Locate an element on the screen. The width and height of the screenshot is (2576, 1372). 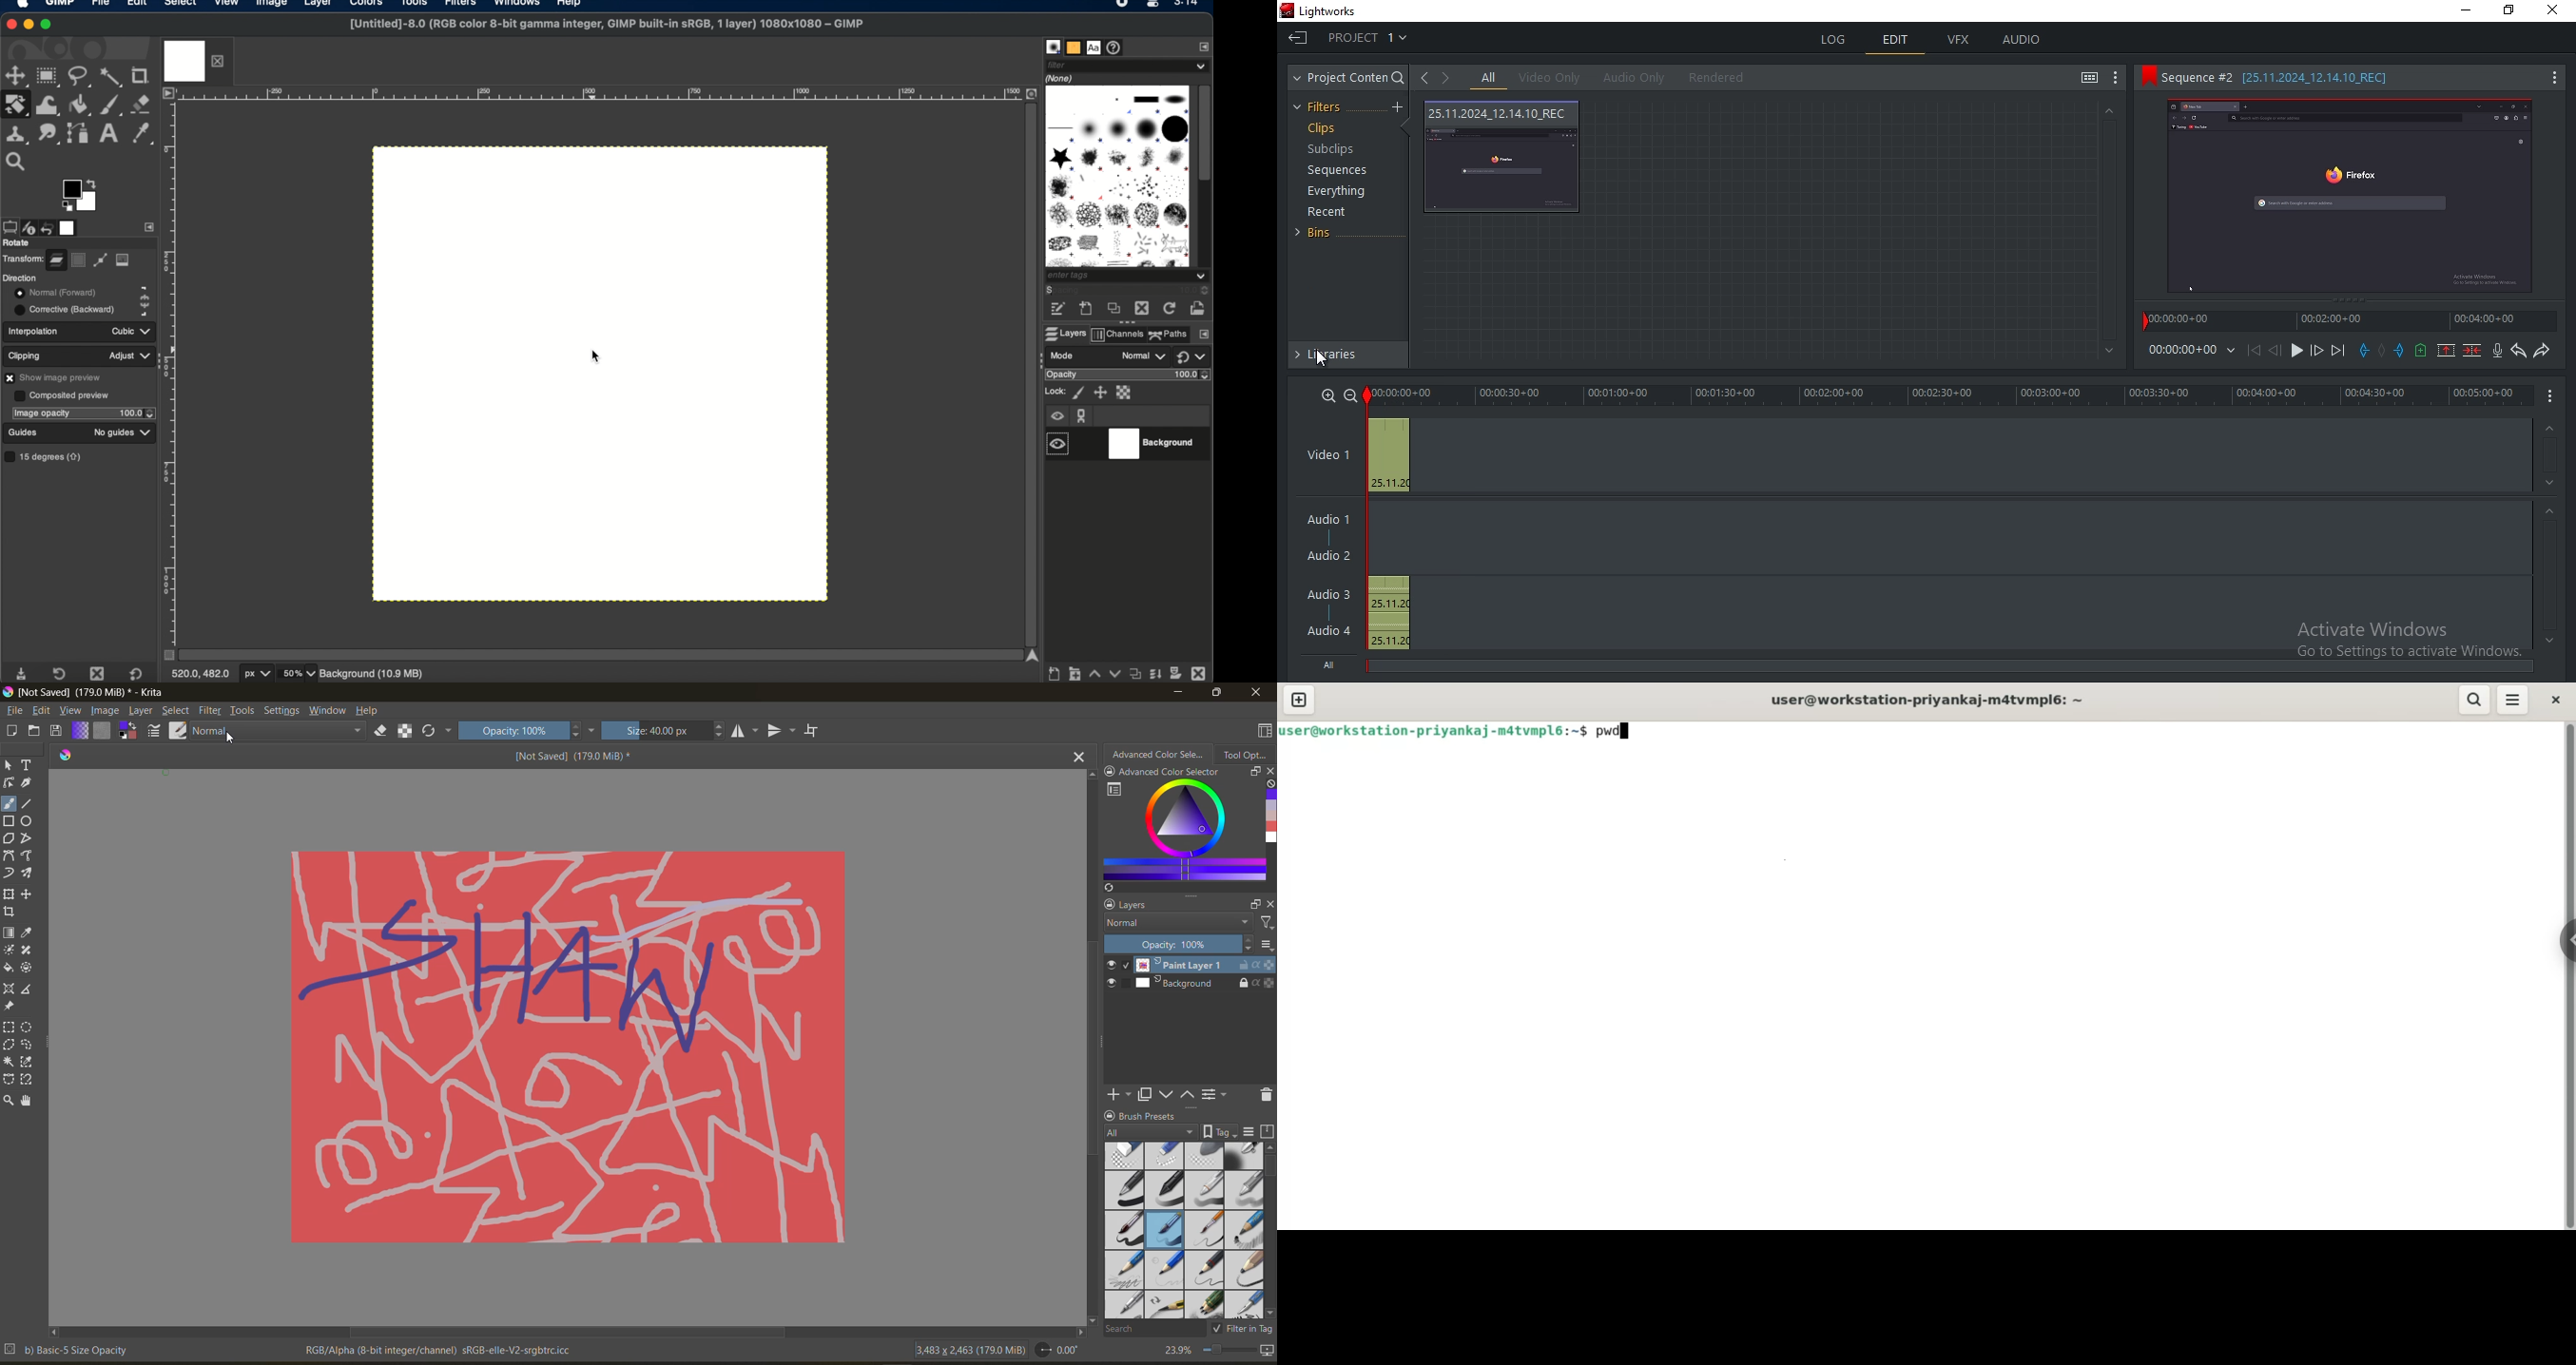
image  is located at coordinates (123, 260).